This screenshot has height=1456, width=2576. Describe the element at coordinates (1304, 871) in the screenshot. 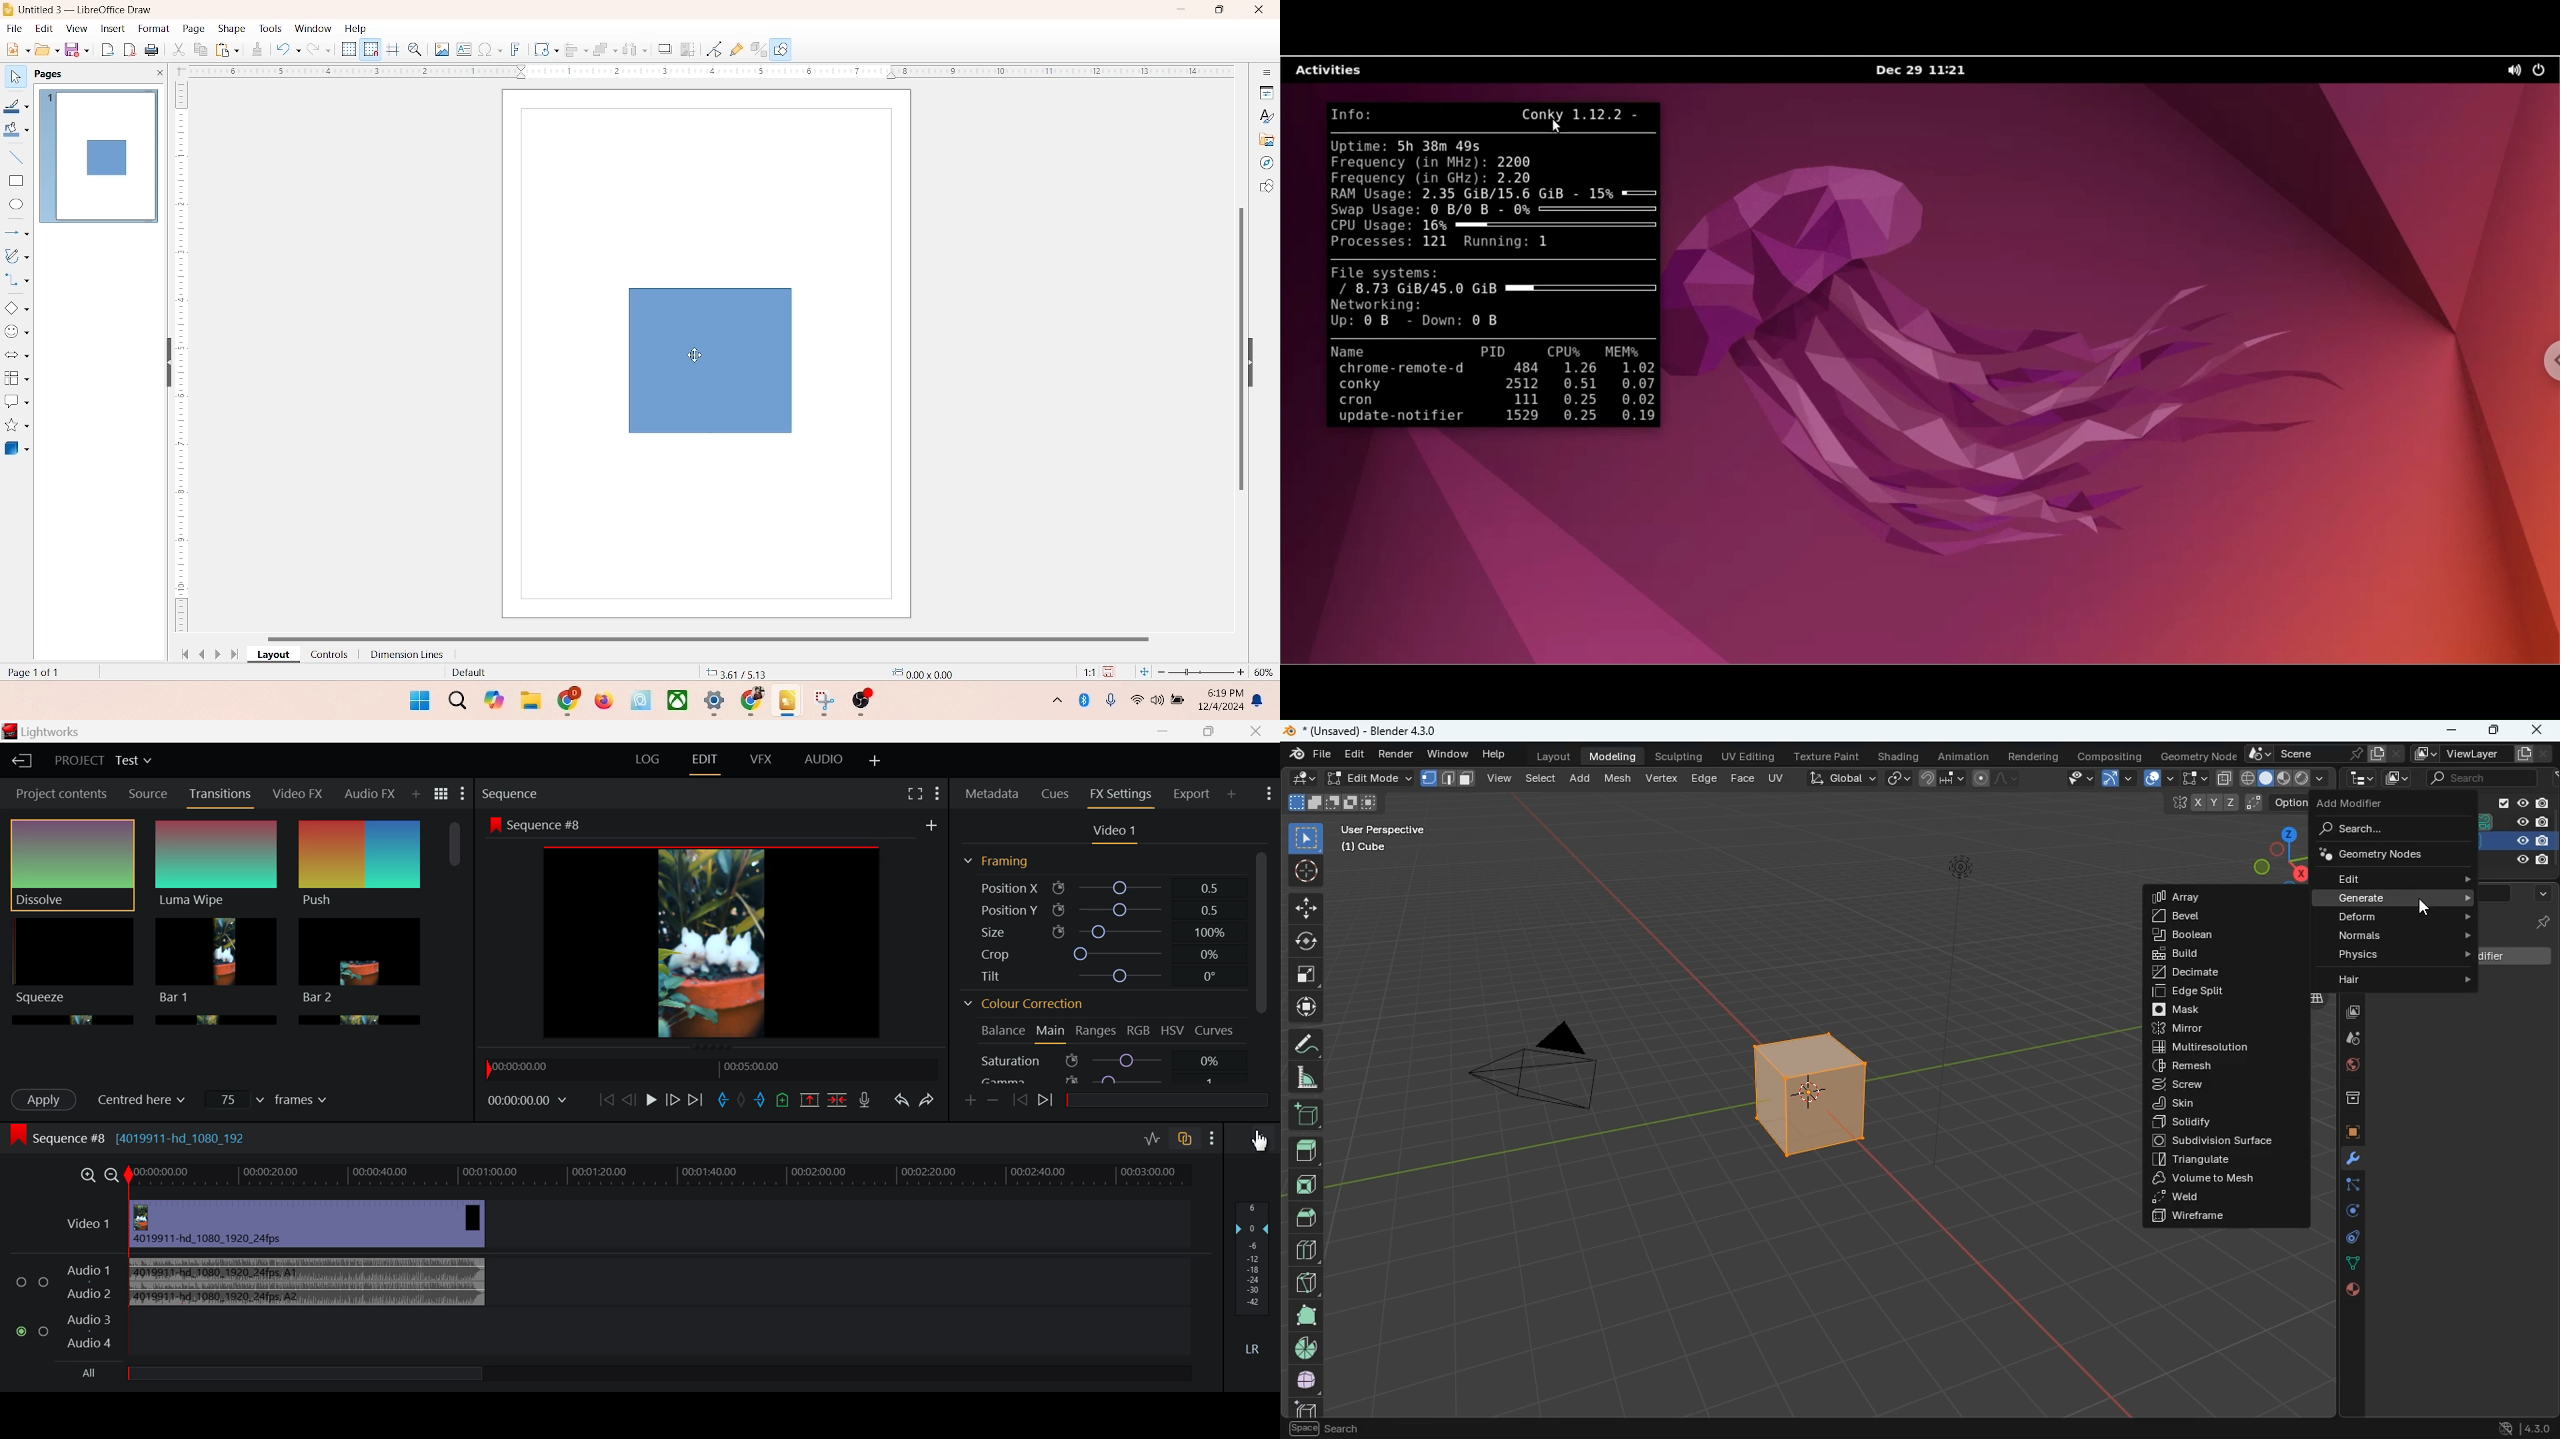

I see `aim` at that location.